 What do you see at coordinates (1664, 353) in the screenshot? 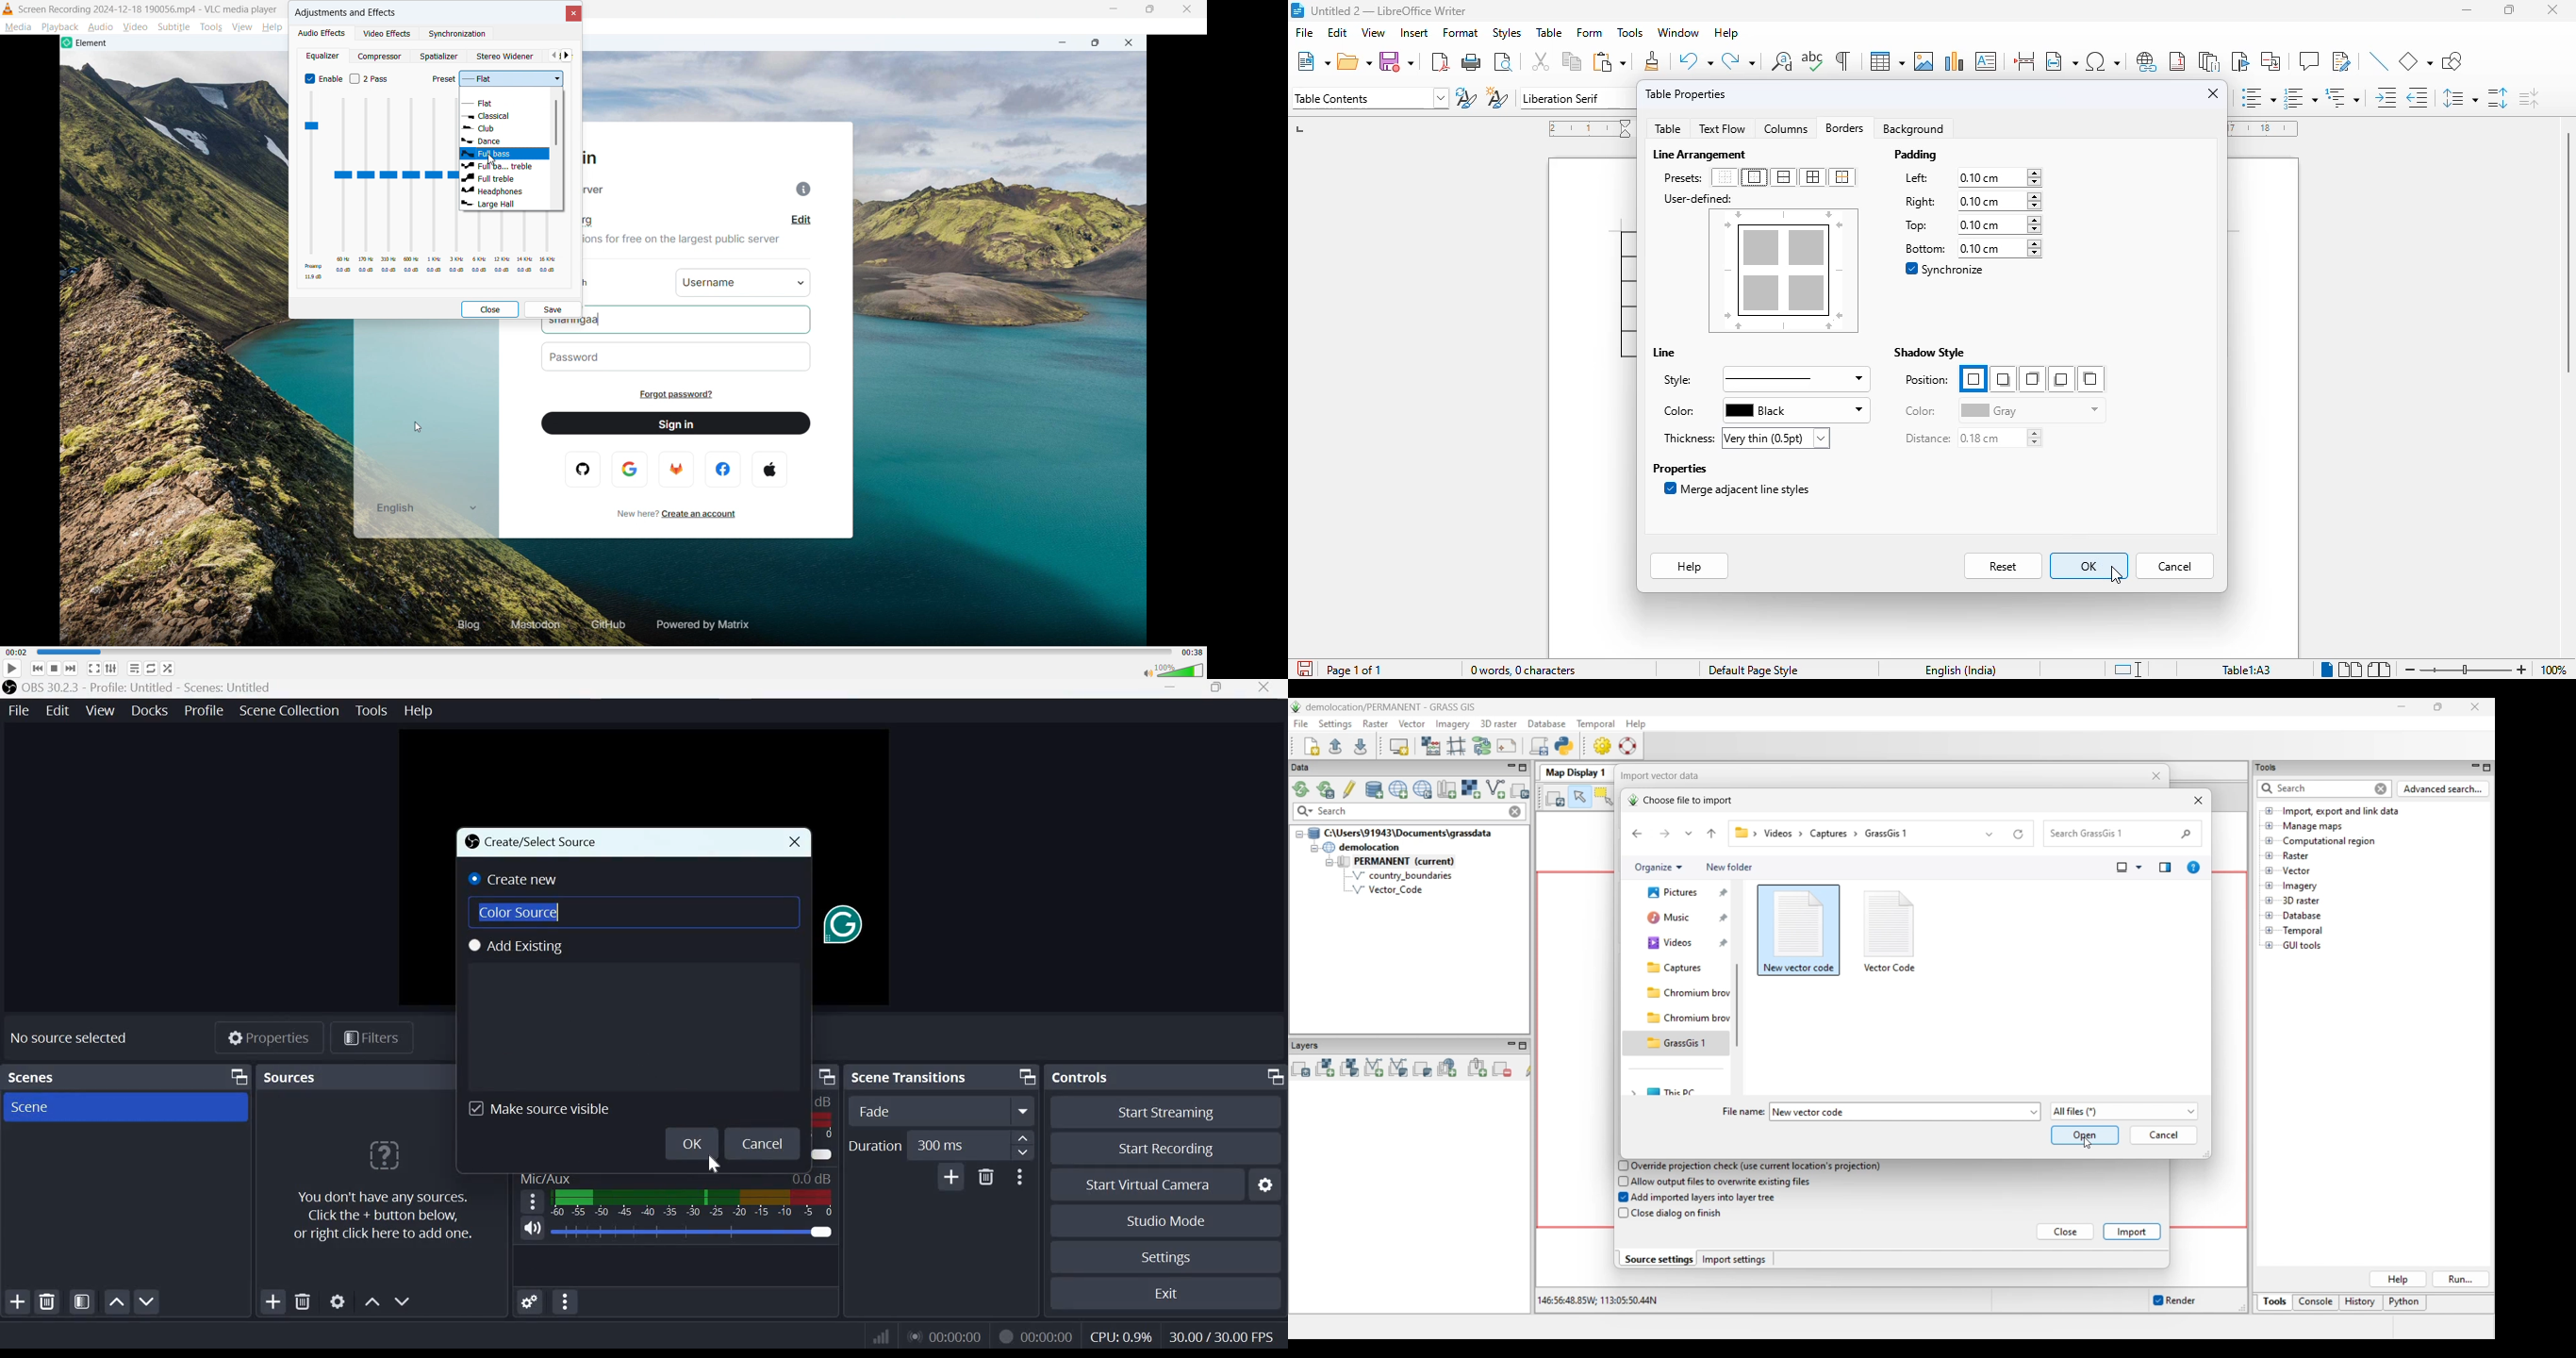
I see `line` at bounding box center [1664, 353].